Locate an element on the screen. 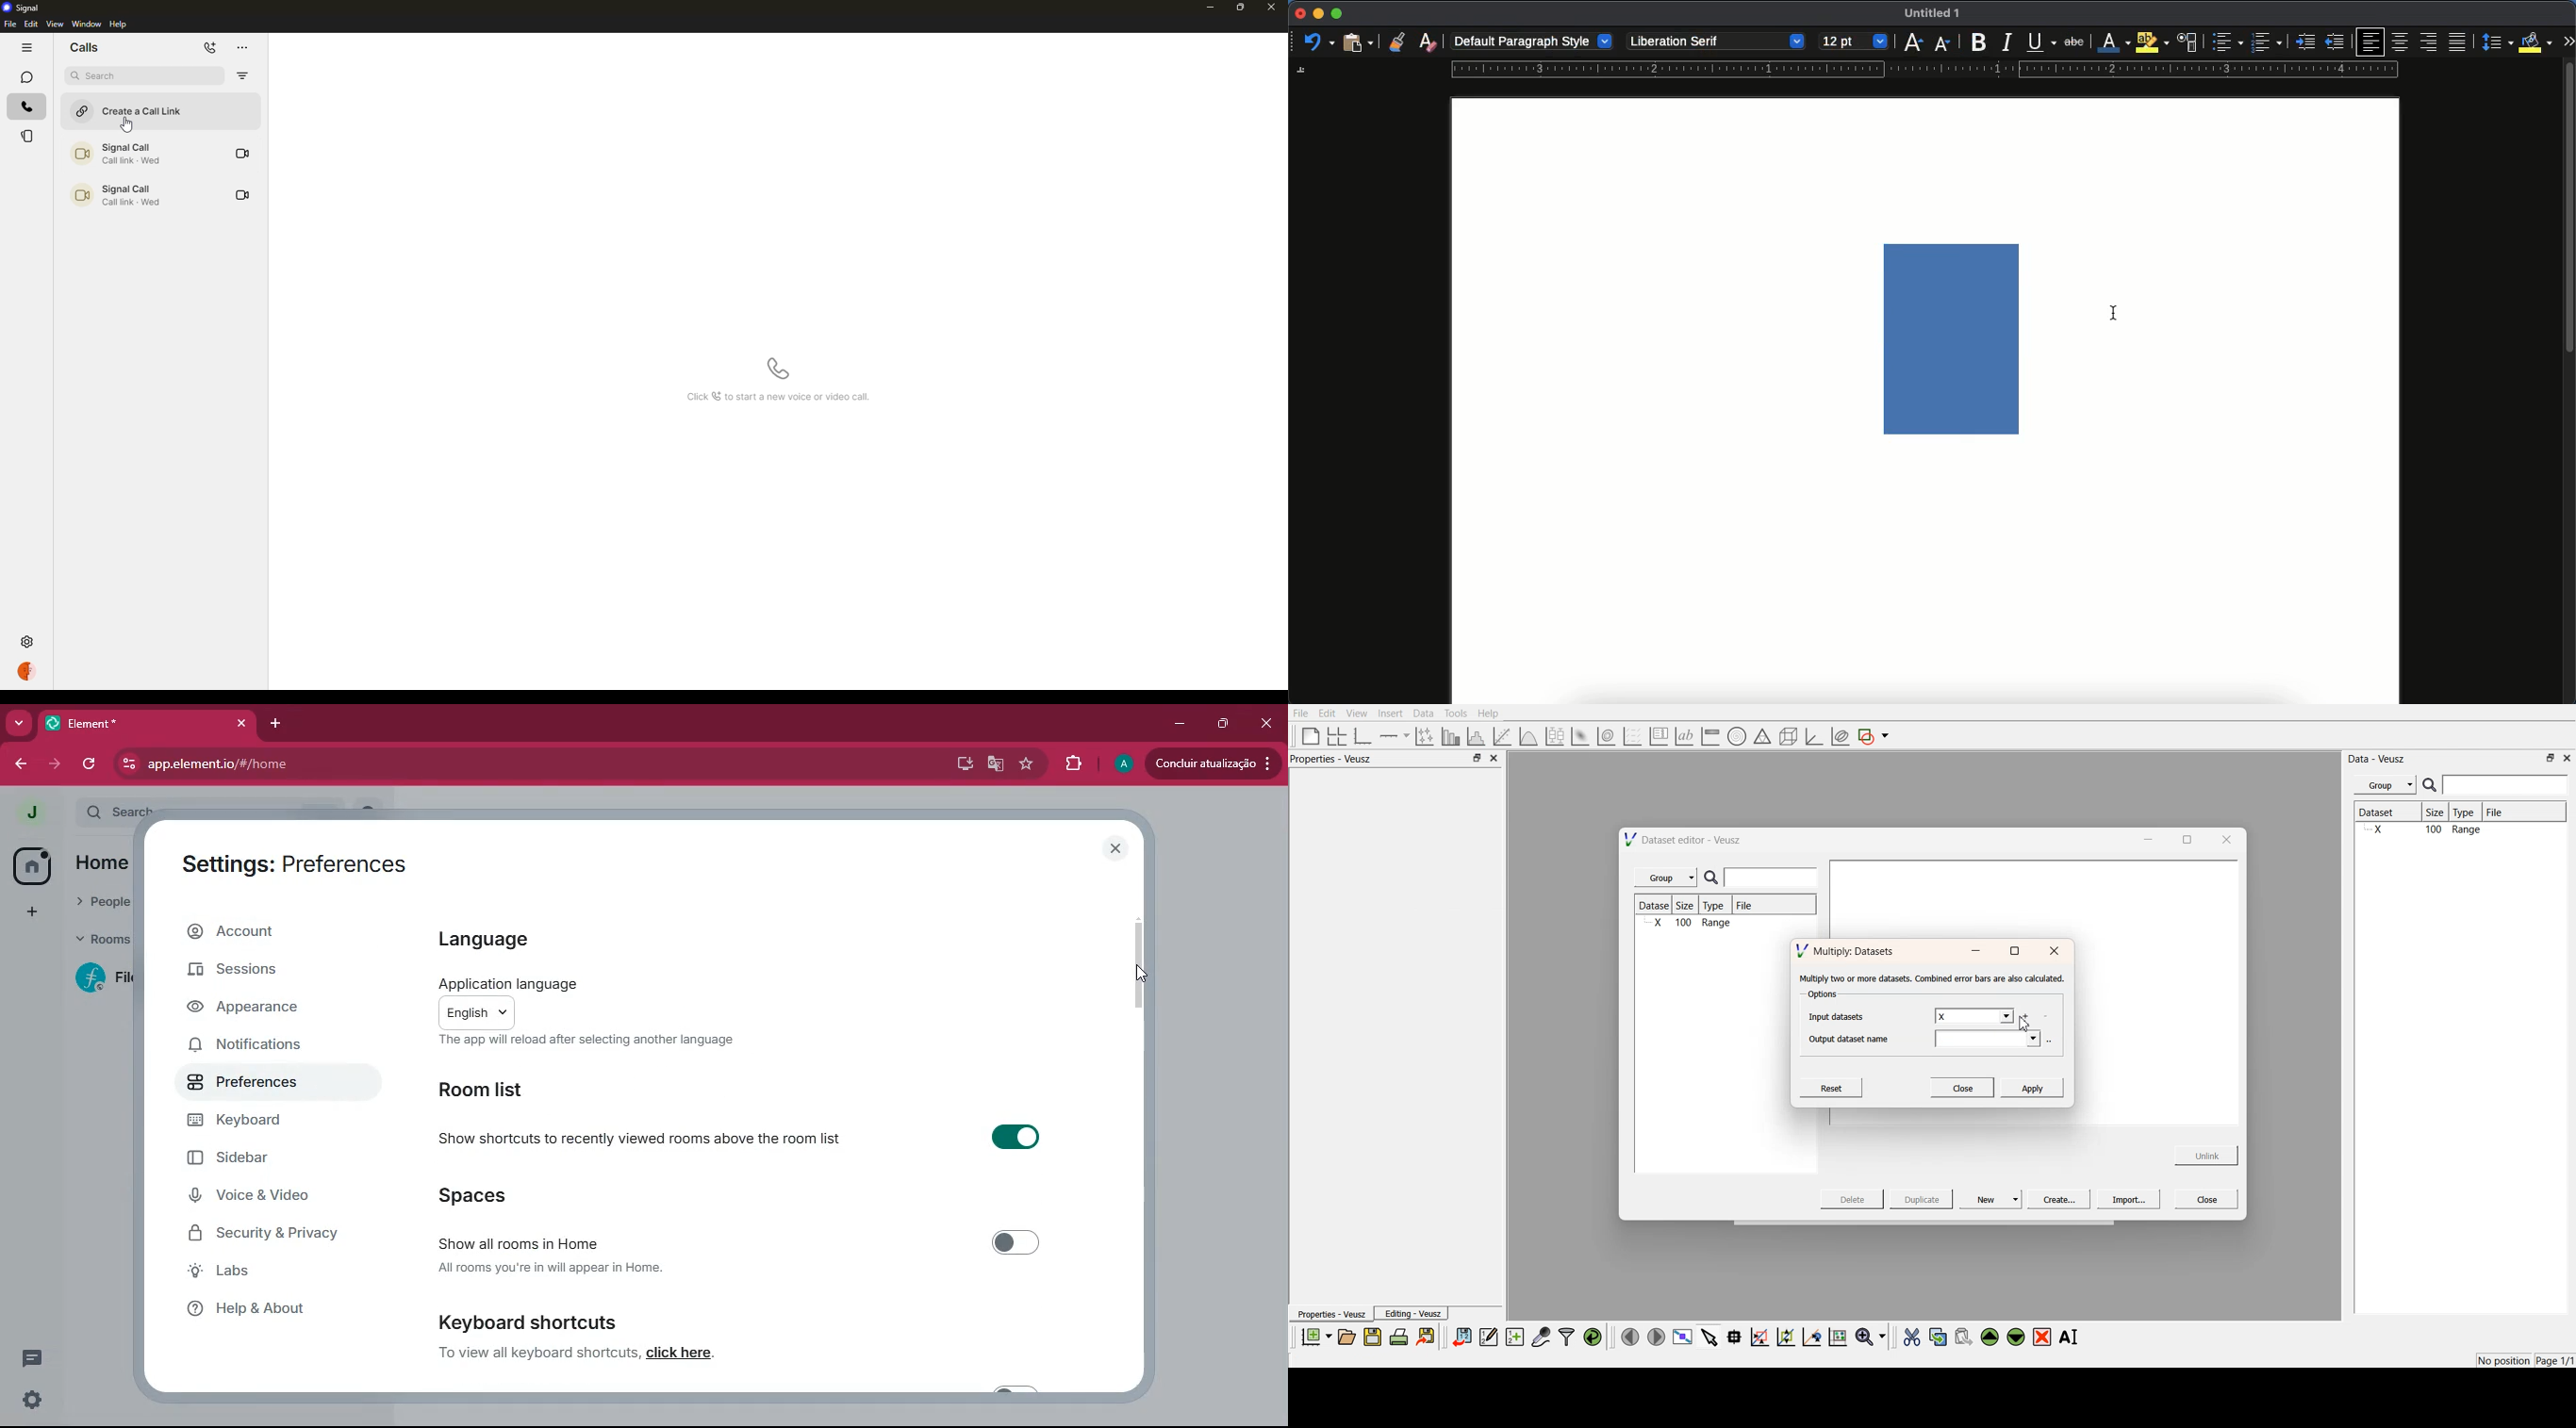 The image size is (2576, 1428). spaces is located at coordinates (531, 1196).